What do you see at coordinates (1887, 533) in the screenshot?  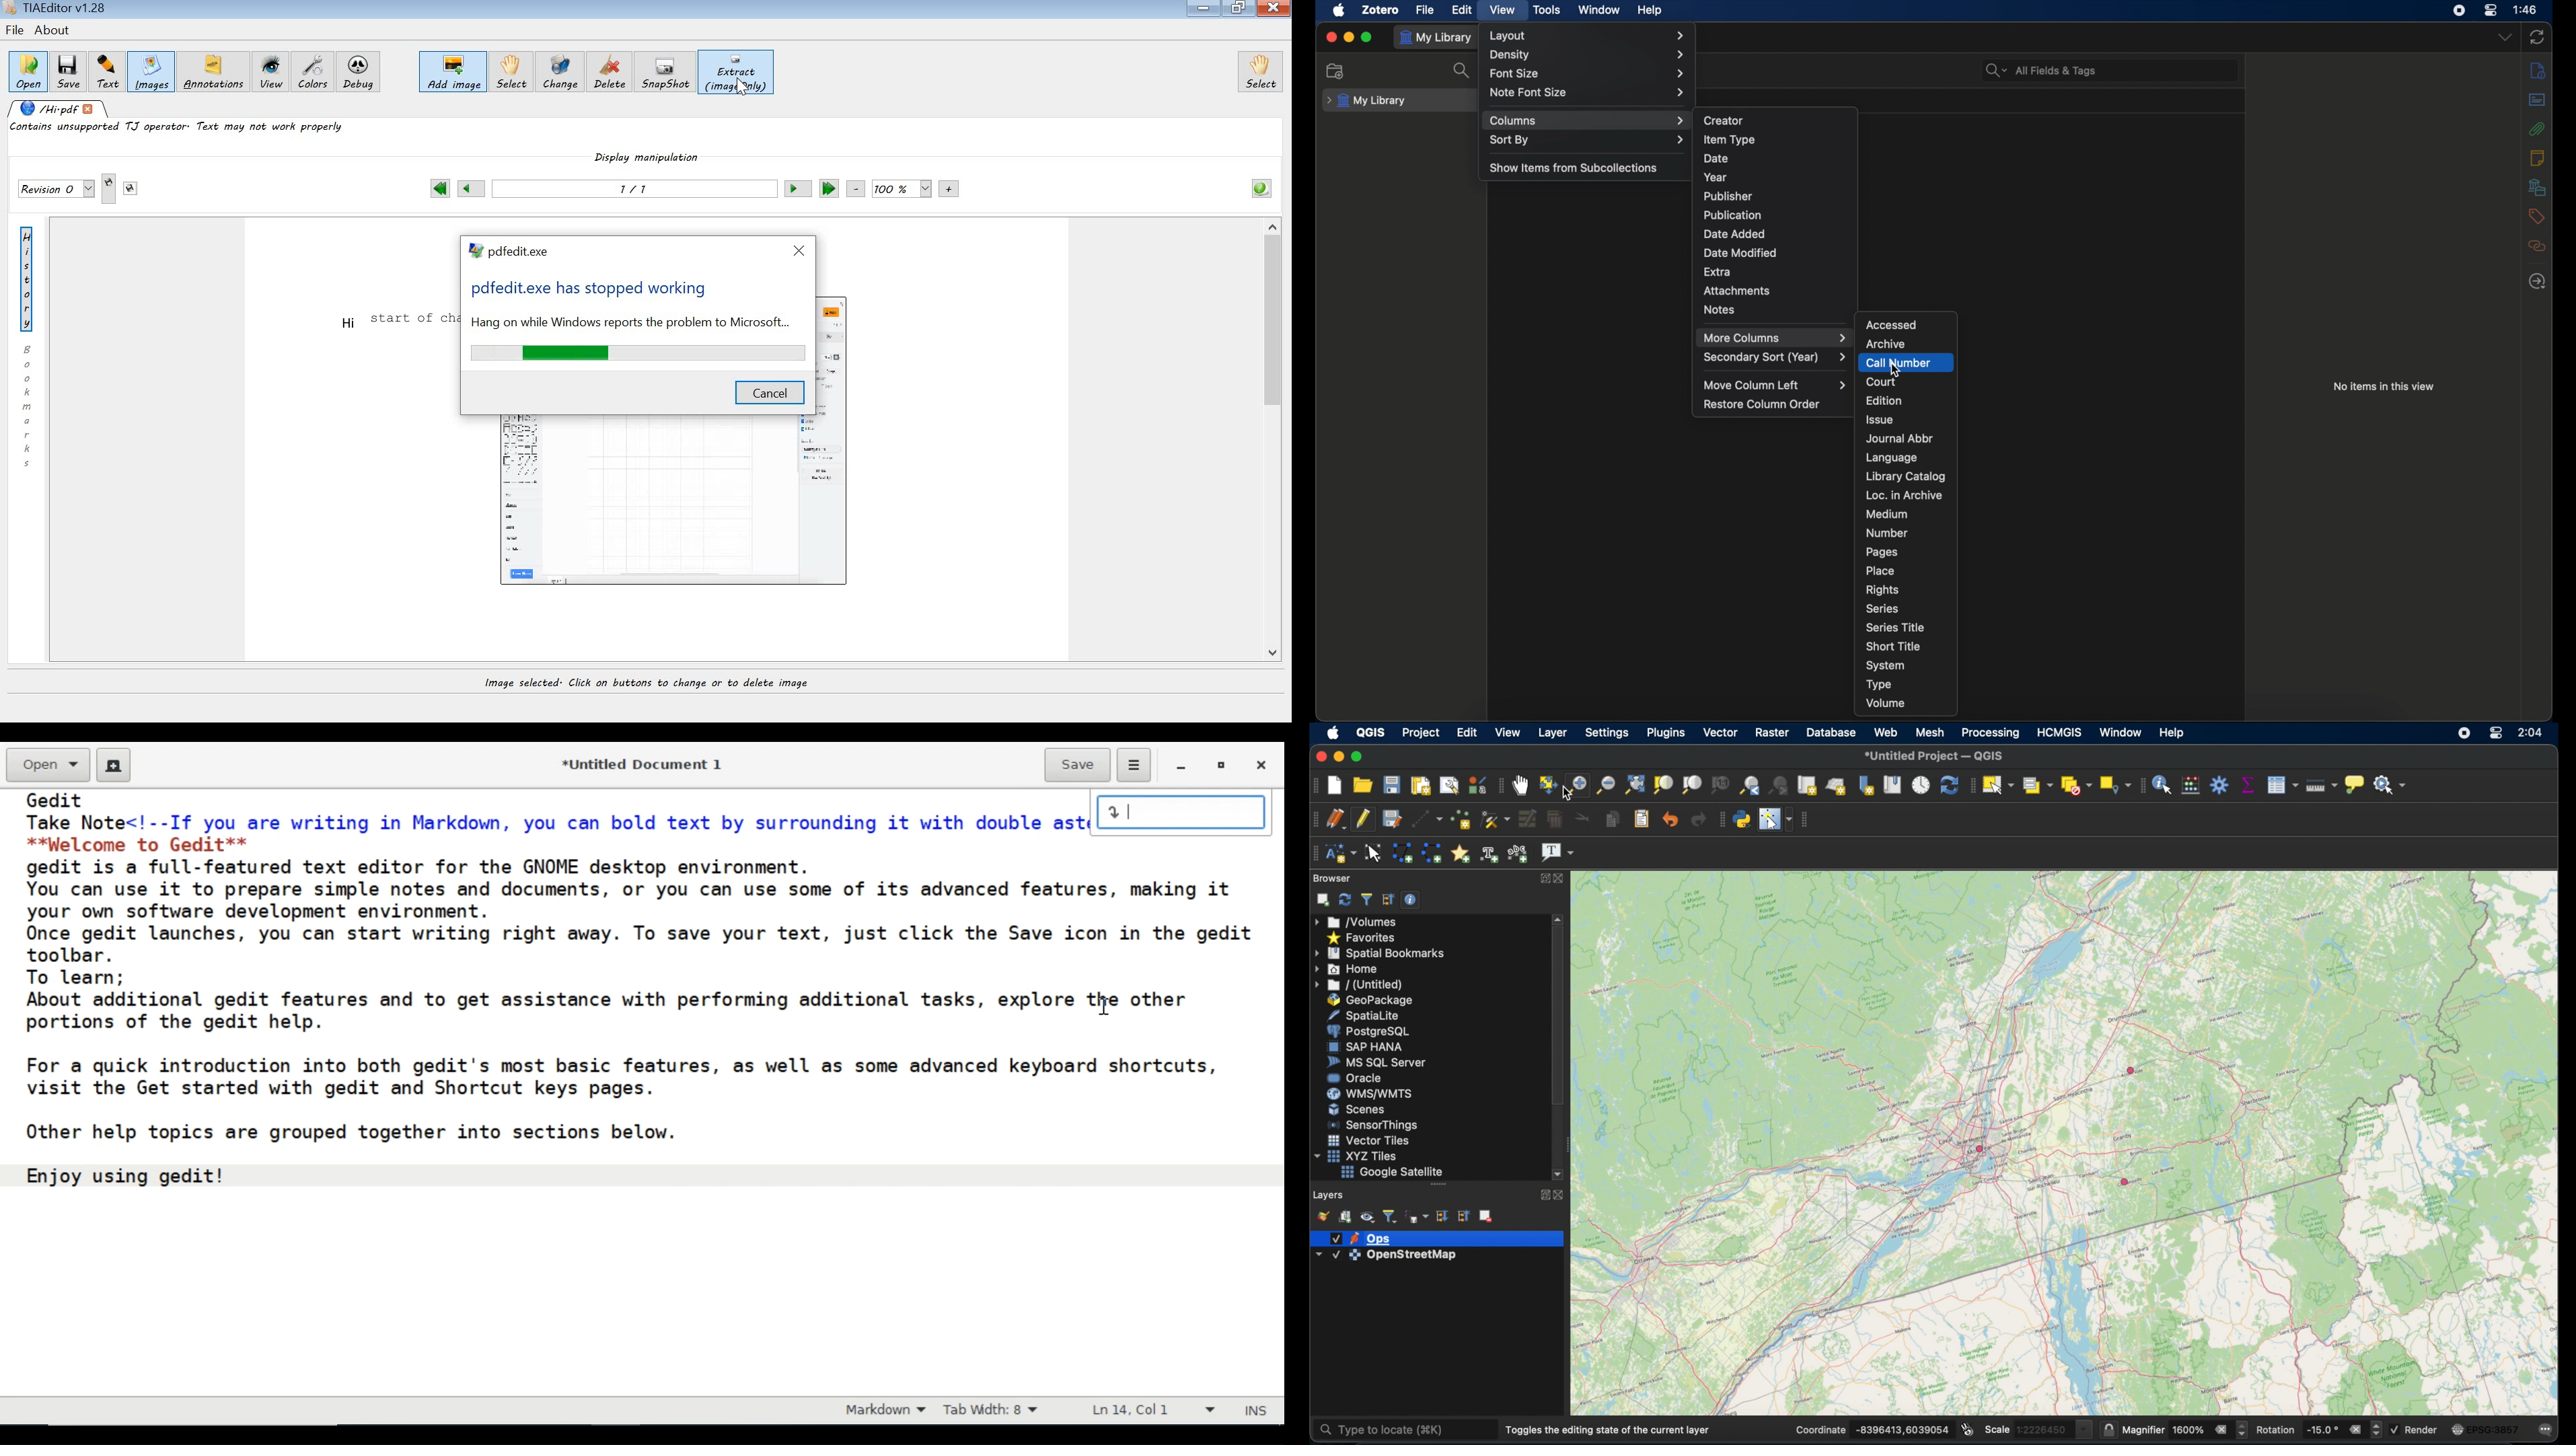 I see `number` at bounding box center [1887, 533].